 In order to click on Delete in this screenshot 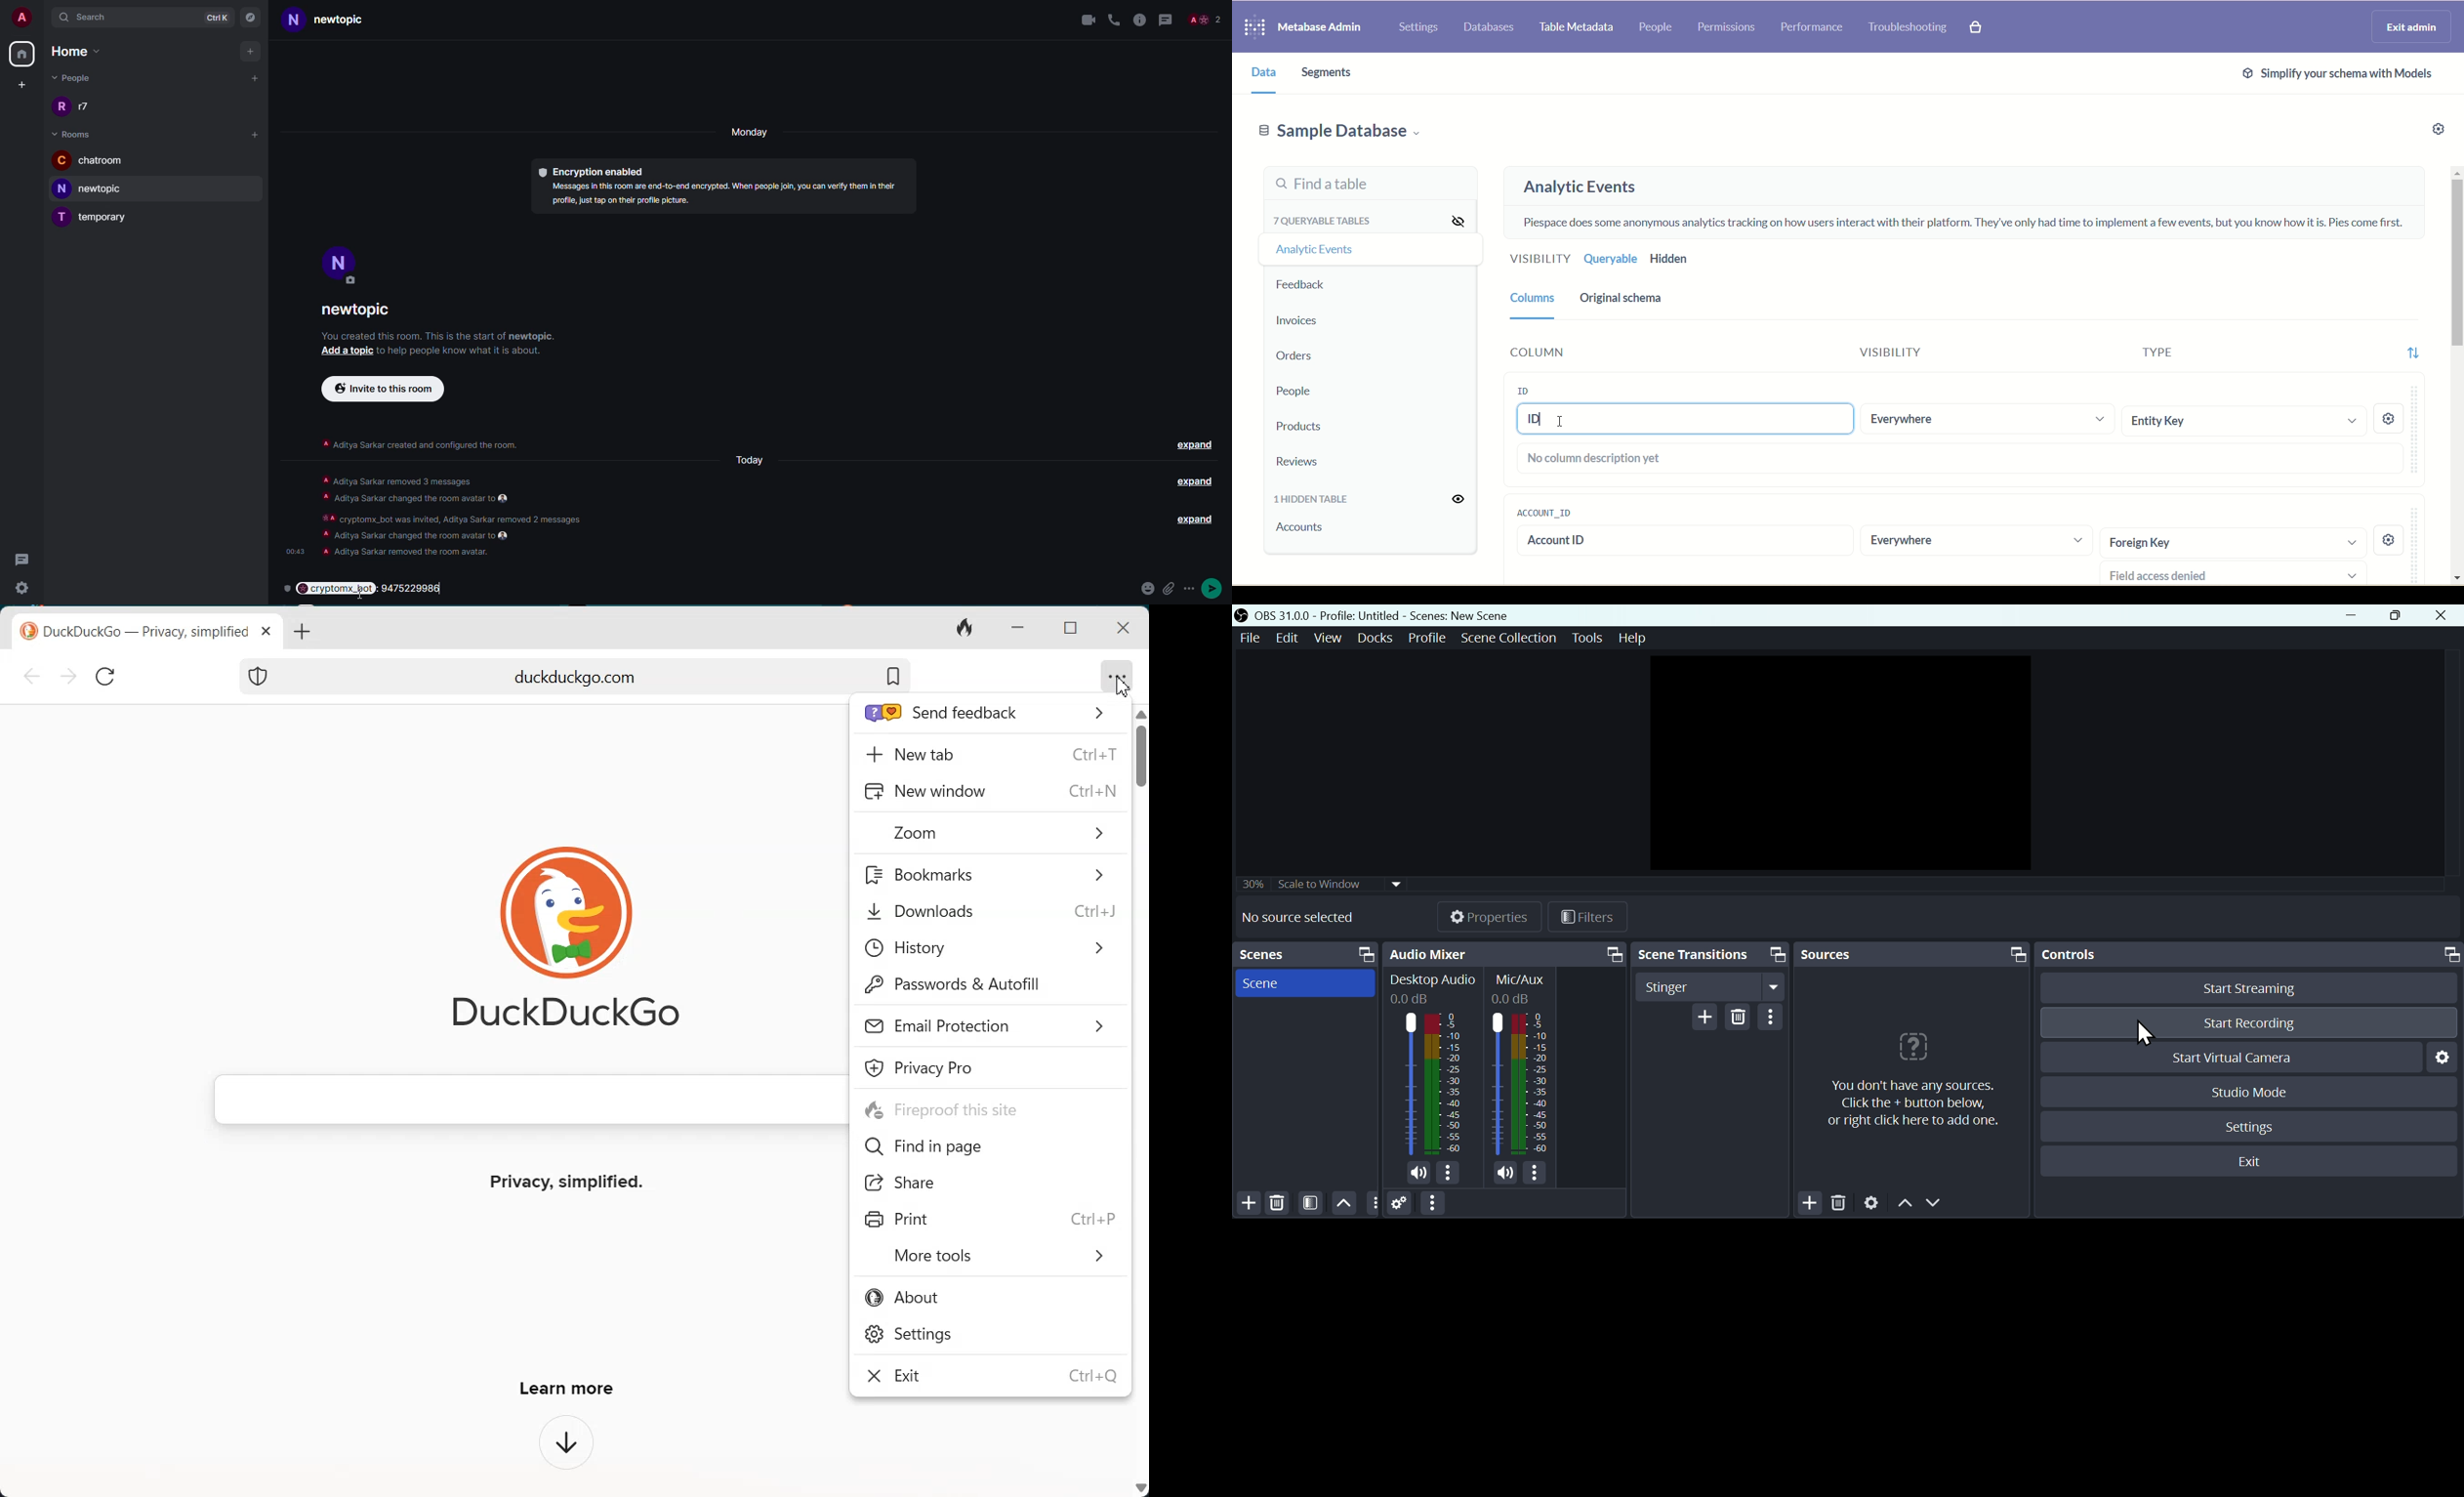, I will do `click(1280, 1203)`.